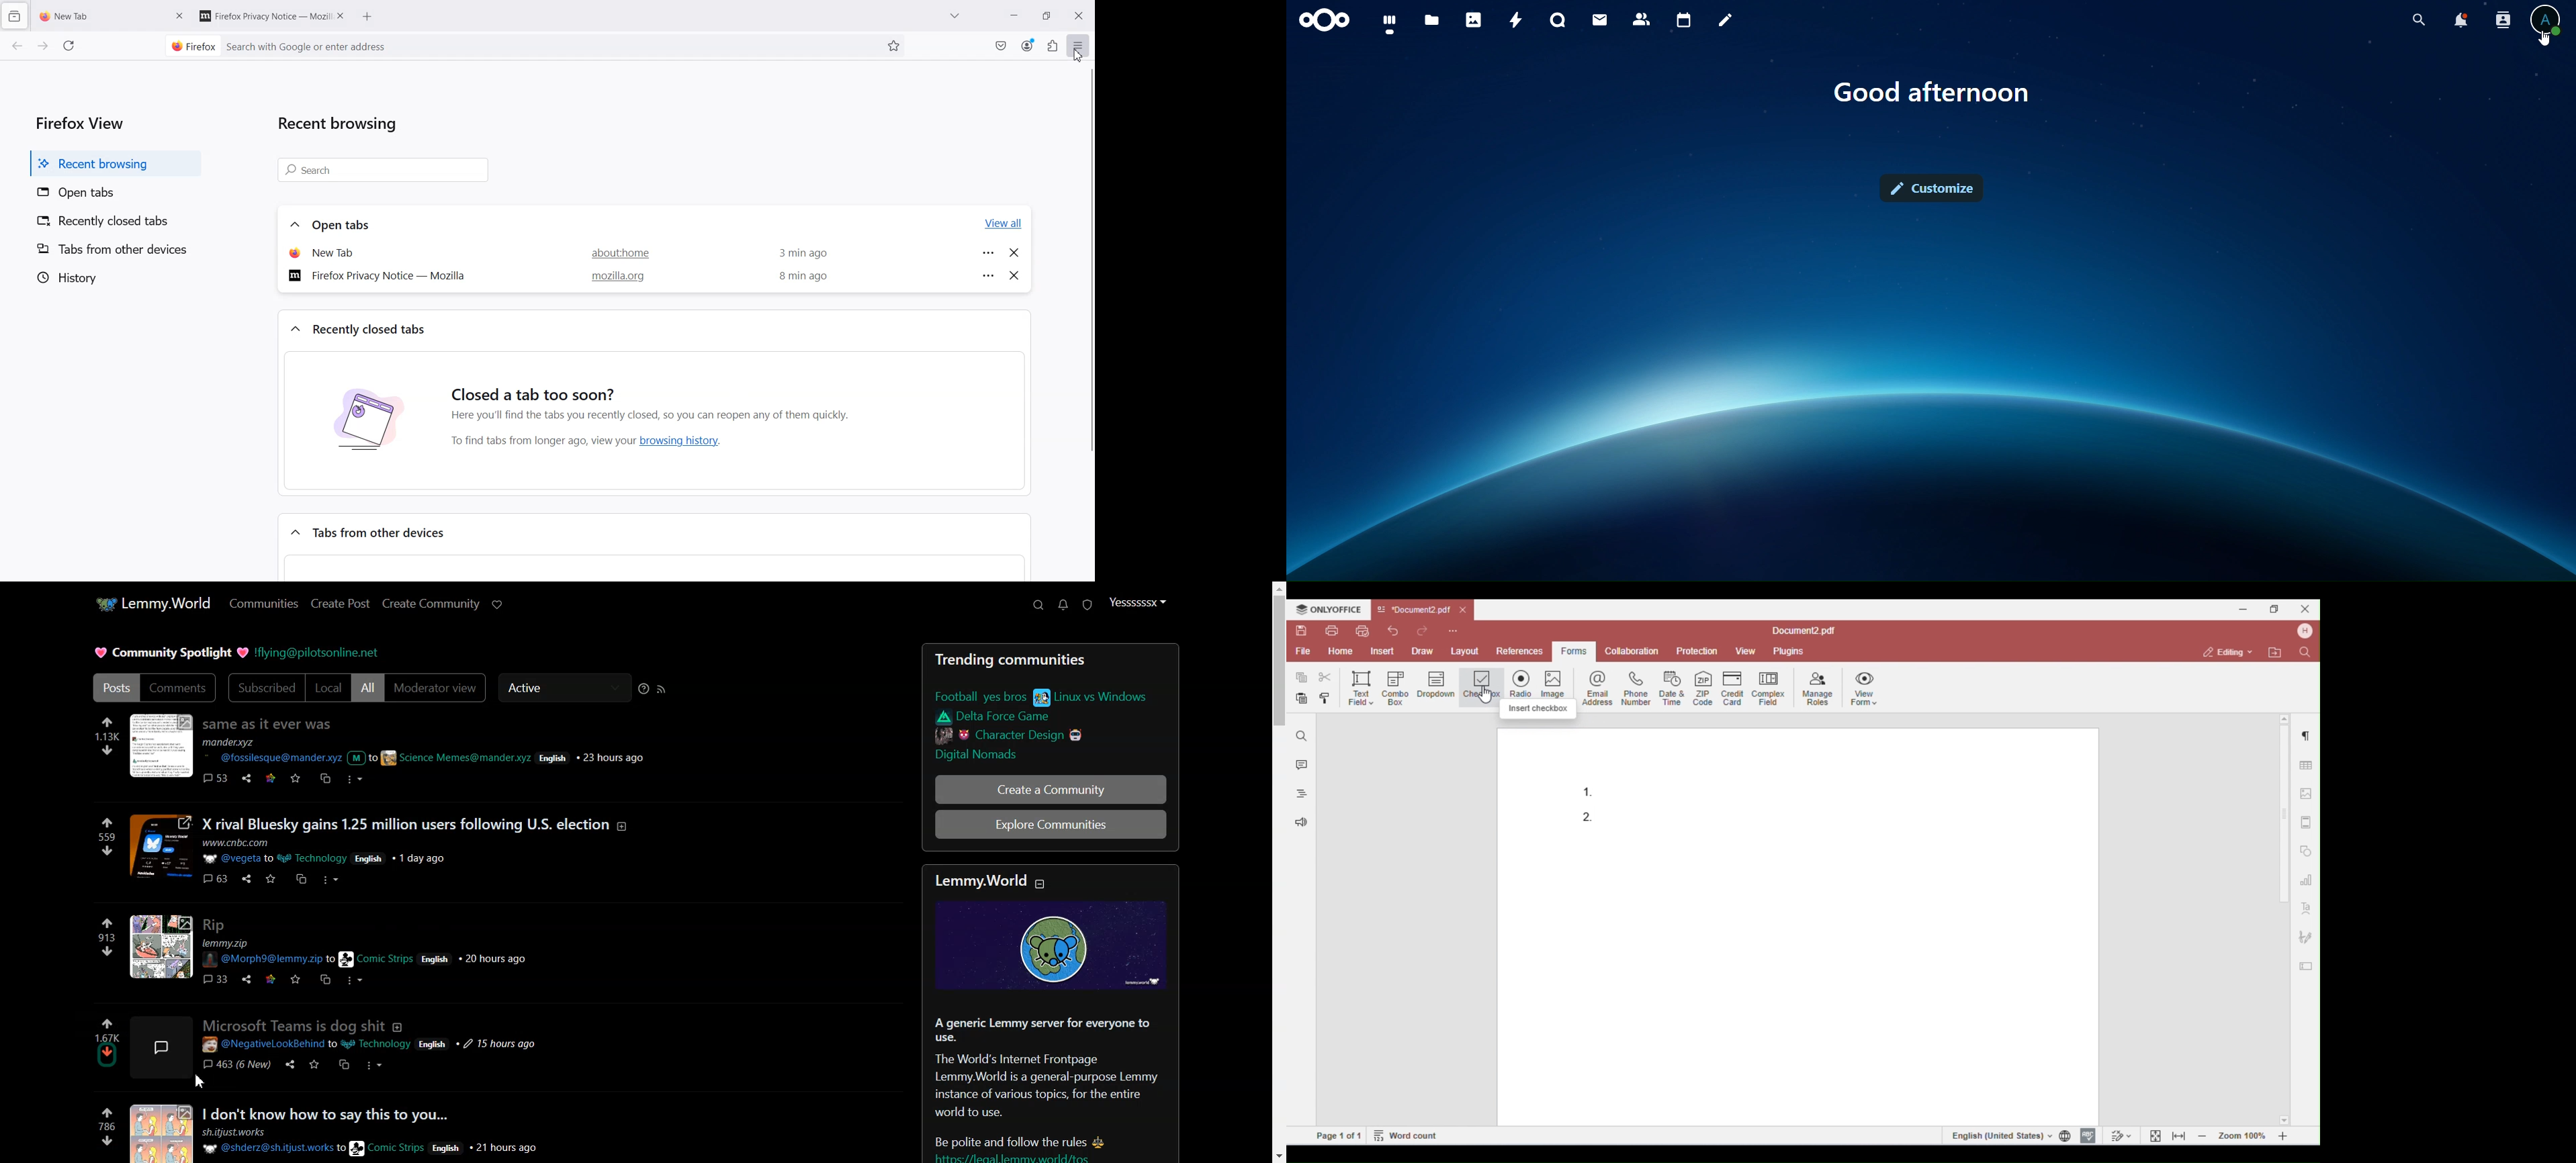 The width and height of the screenshot is (2576, 1176). I want to click on Current Tab, so click(96, 15).